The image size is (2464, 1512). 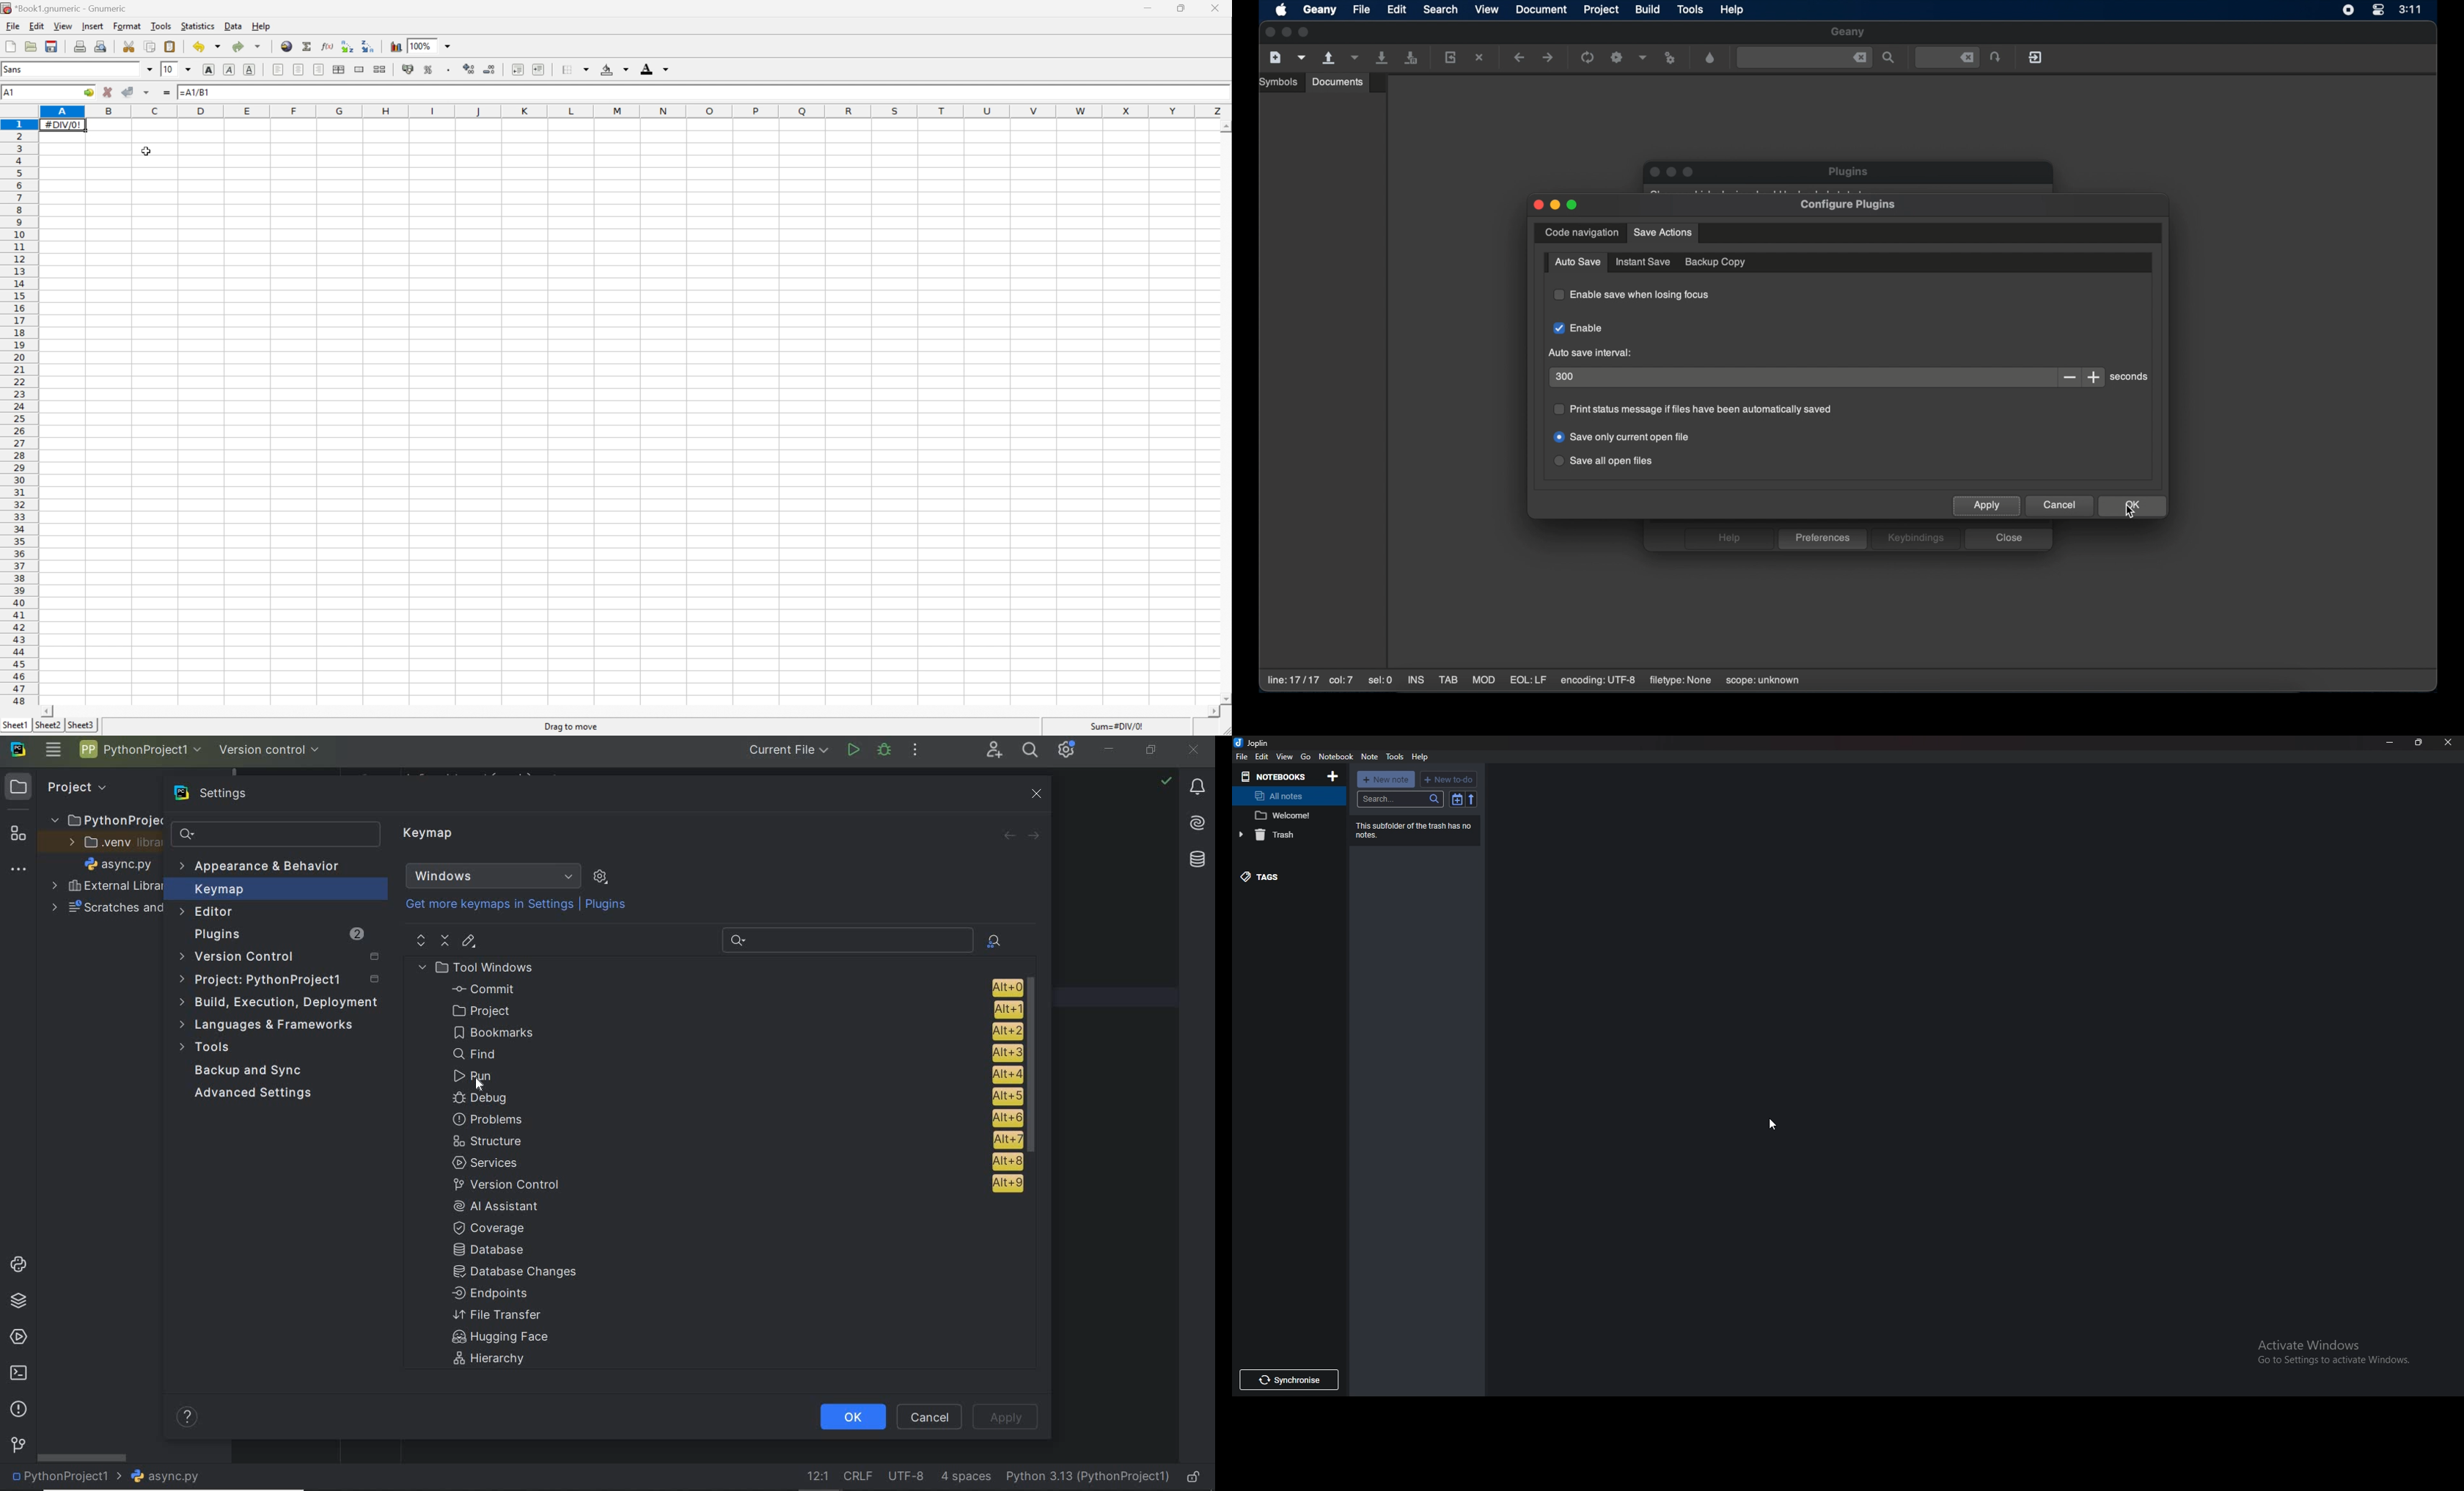 What do you see at coordinates (306, 47) in the screenshot?
I see `Sum into the current cell` at bounding box center [306, 47].